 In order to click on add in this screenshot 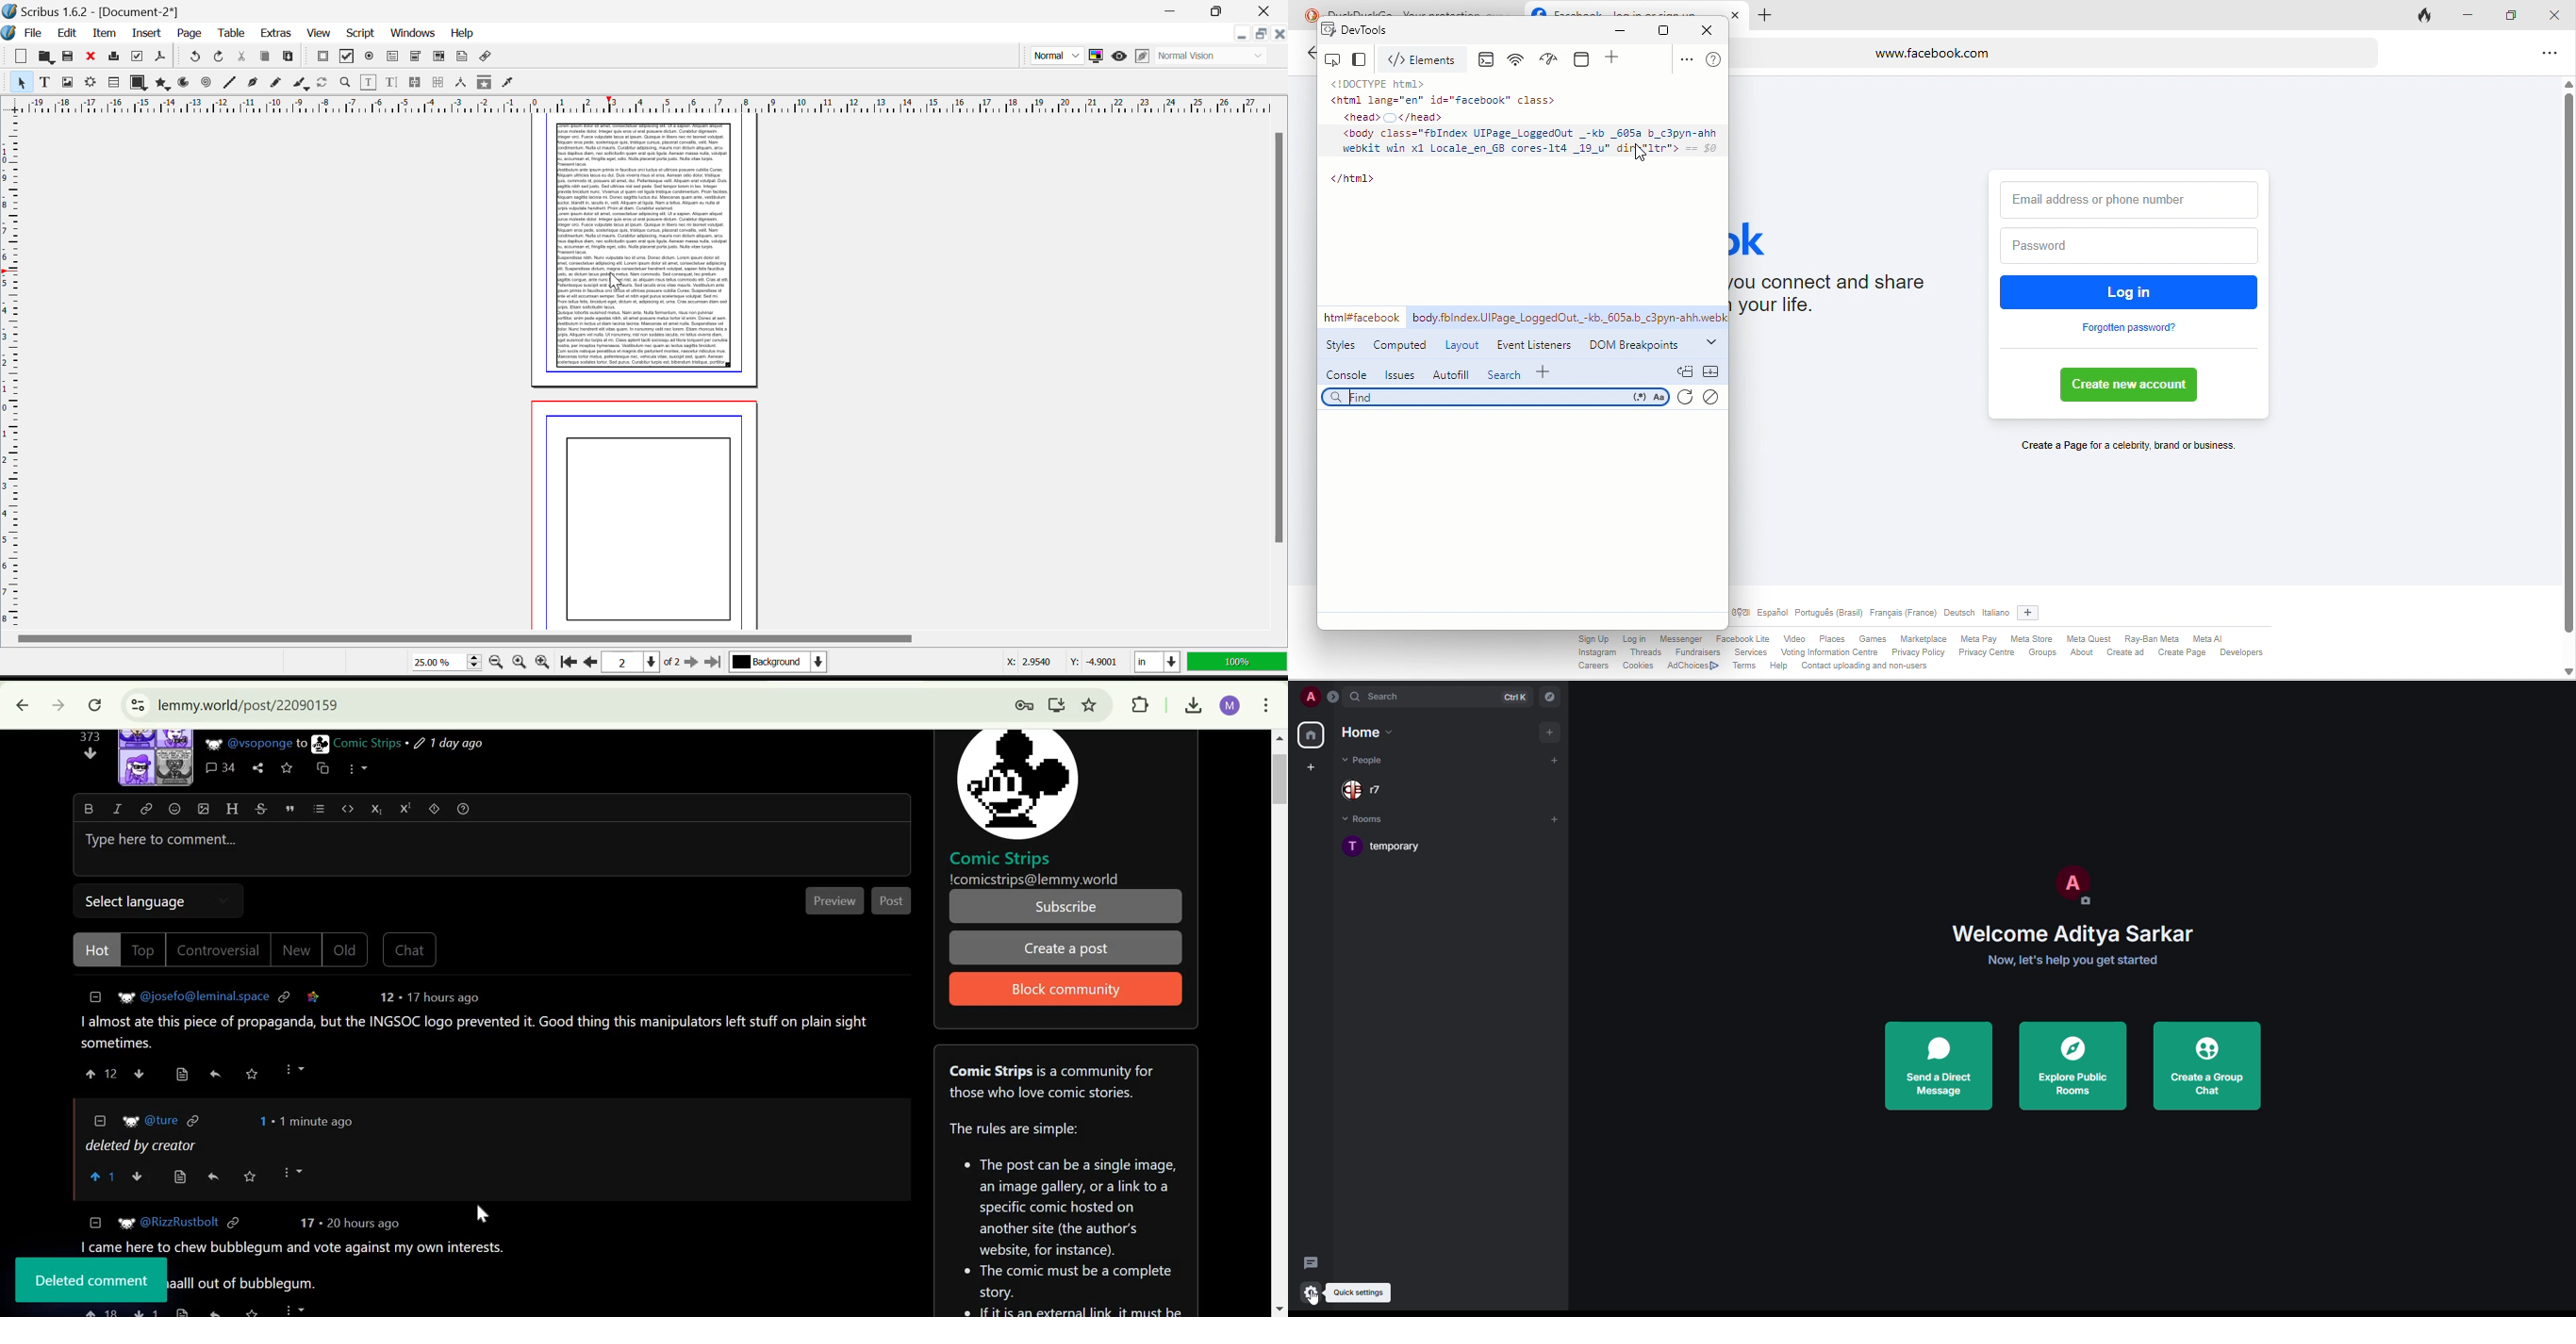, I will do `click(2033, 610)`.